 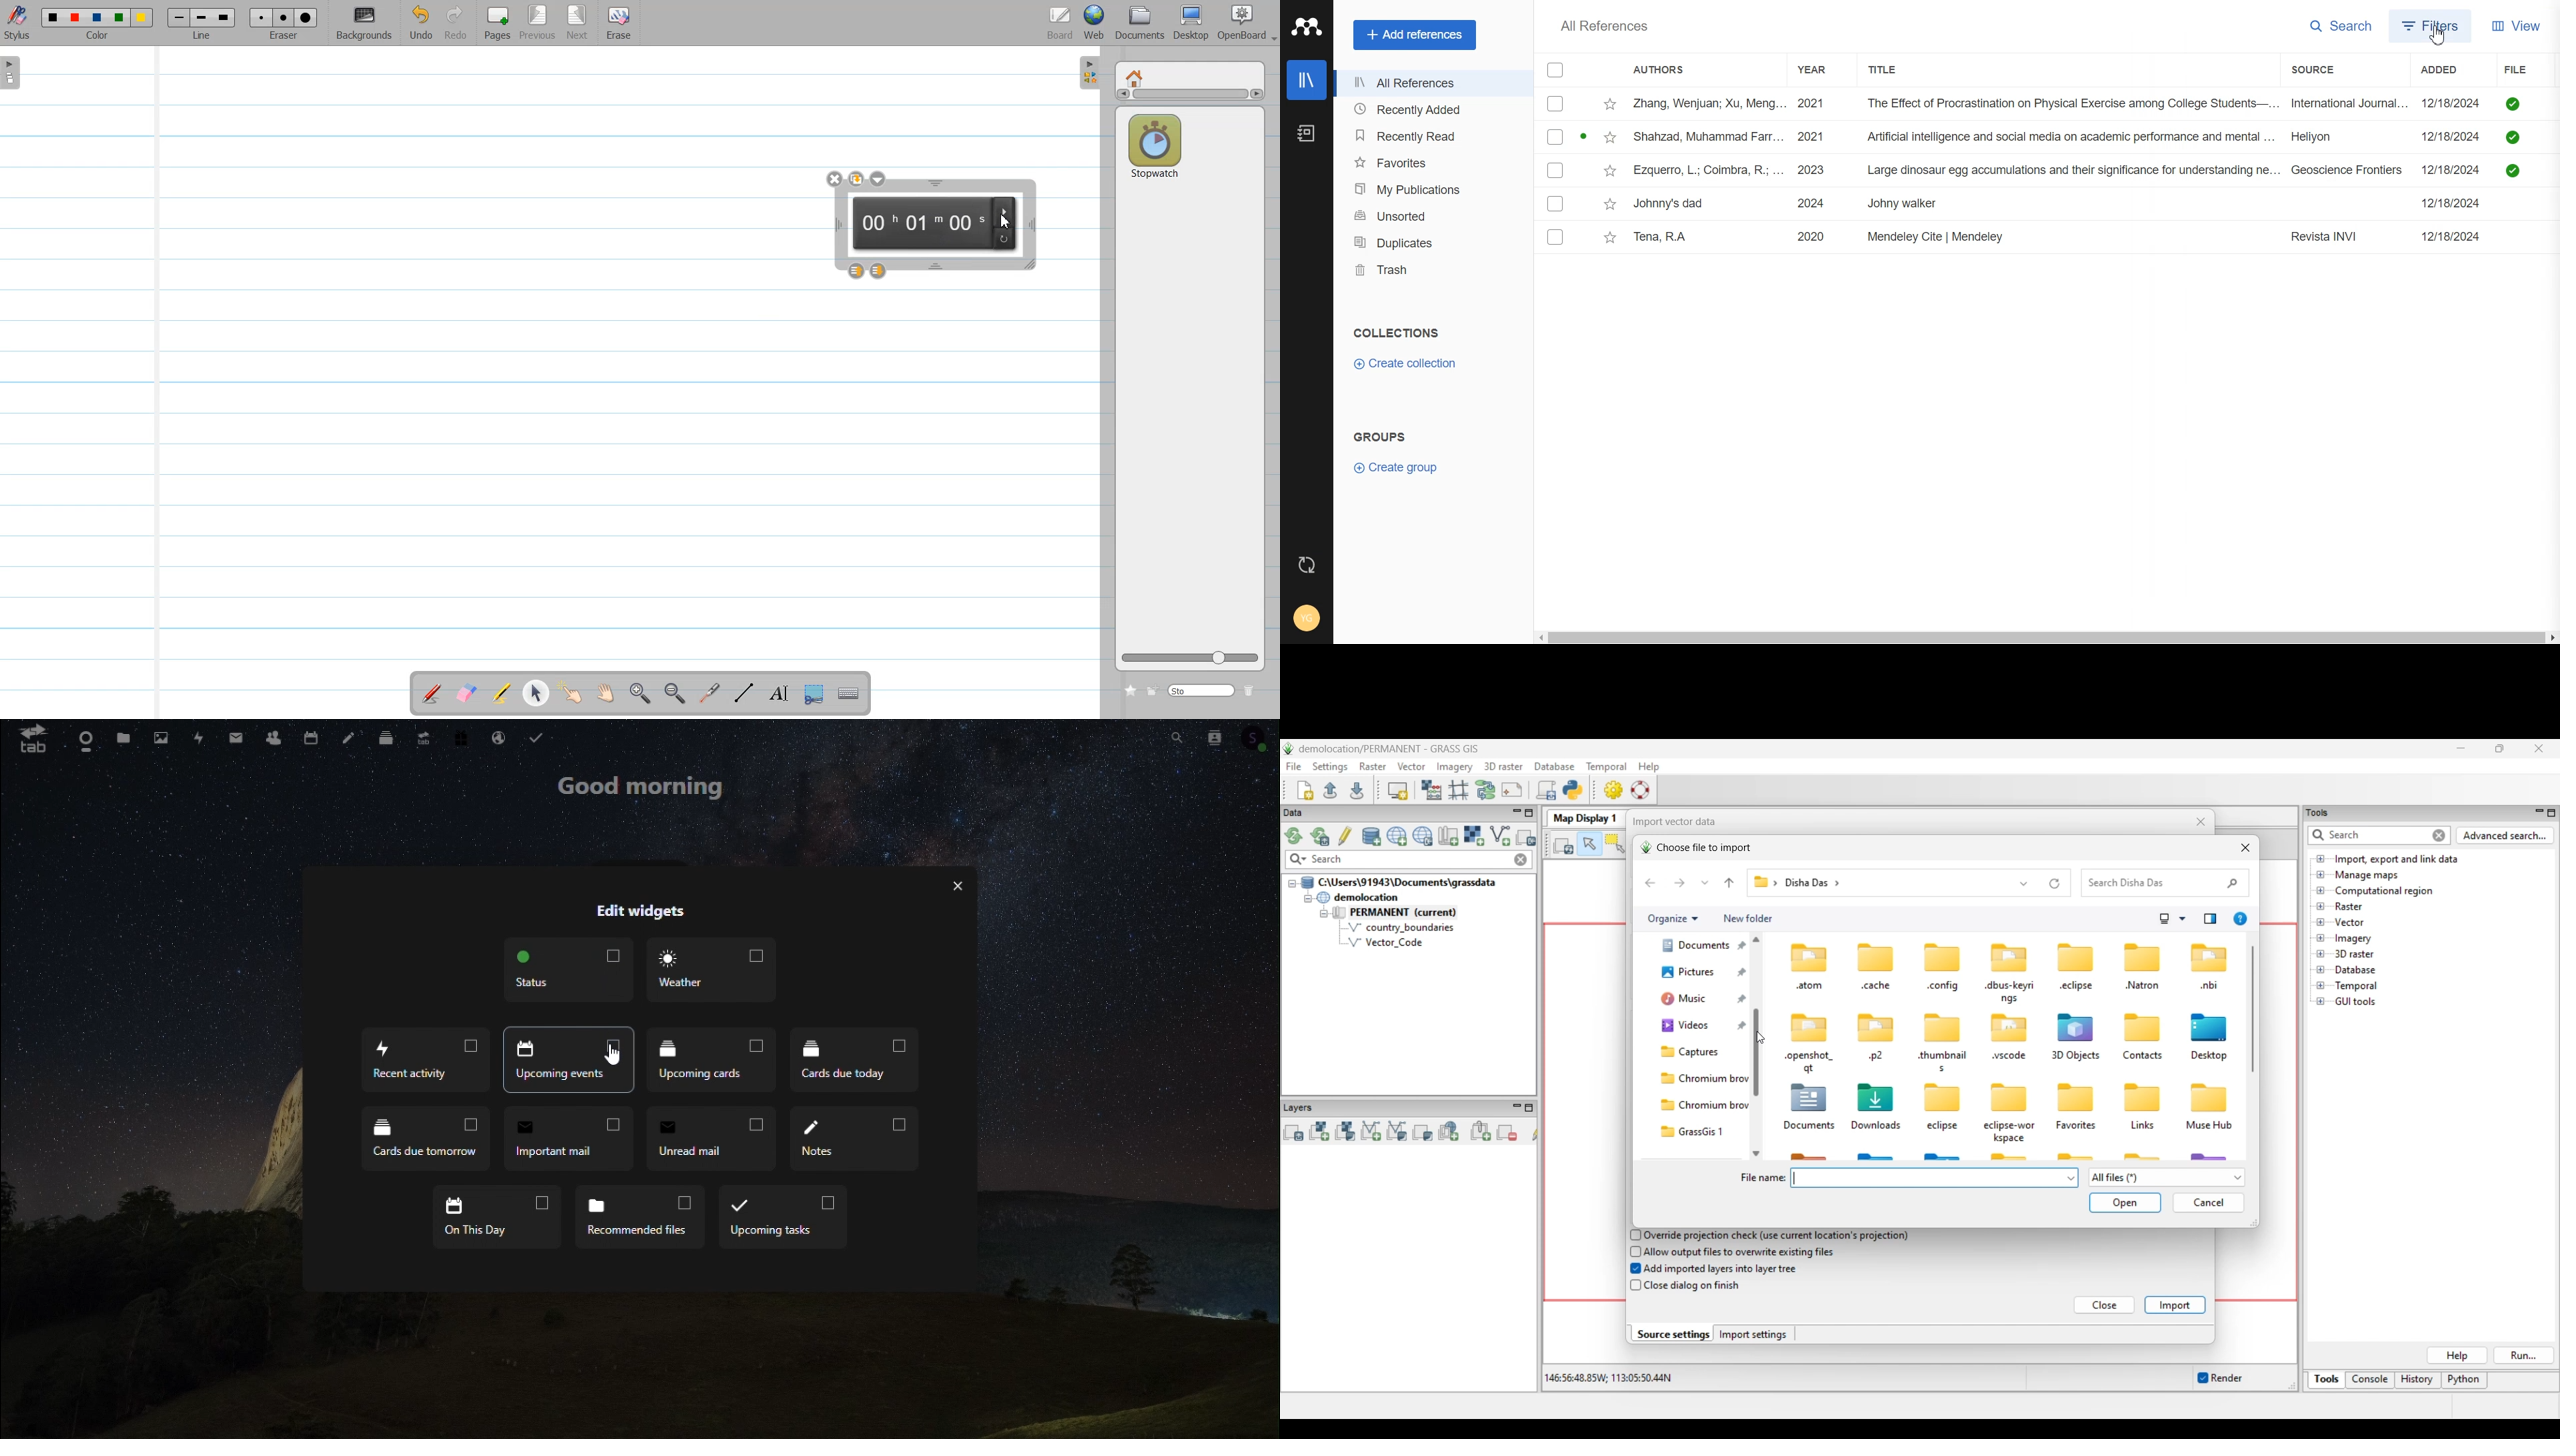 I want to click on Upcoming events, so click(x=568, y=1059).